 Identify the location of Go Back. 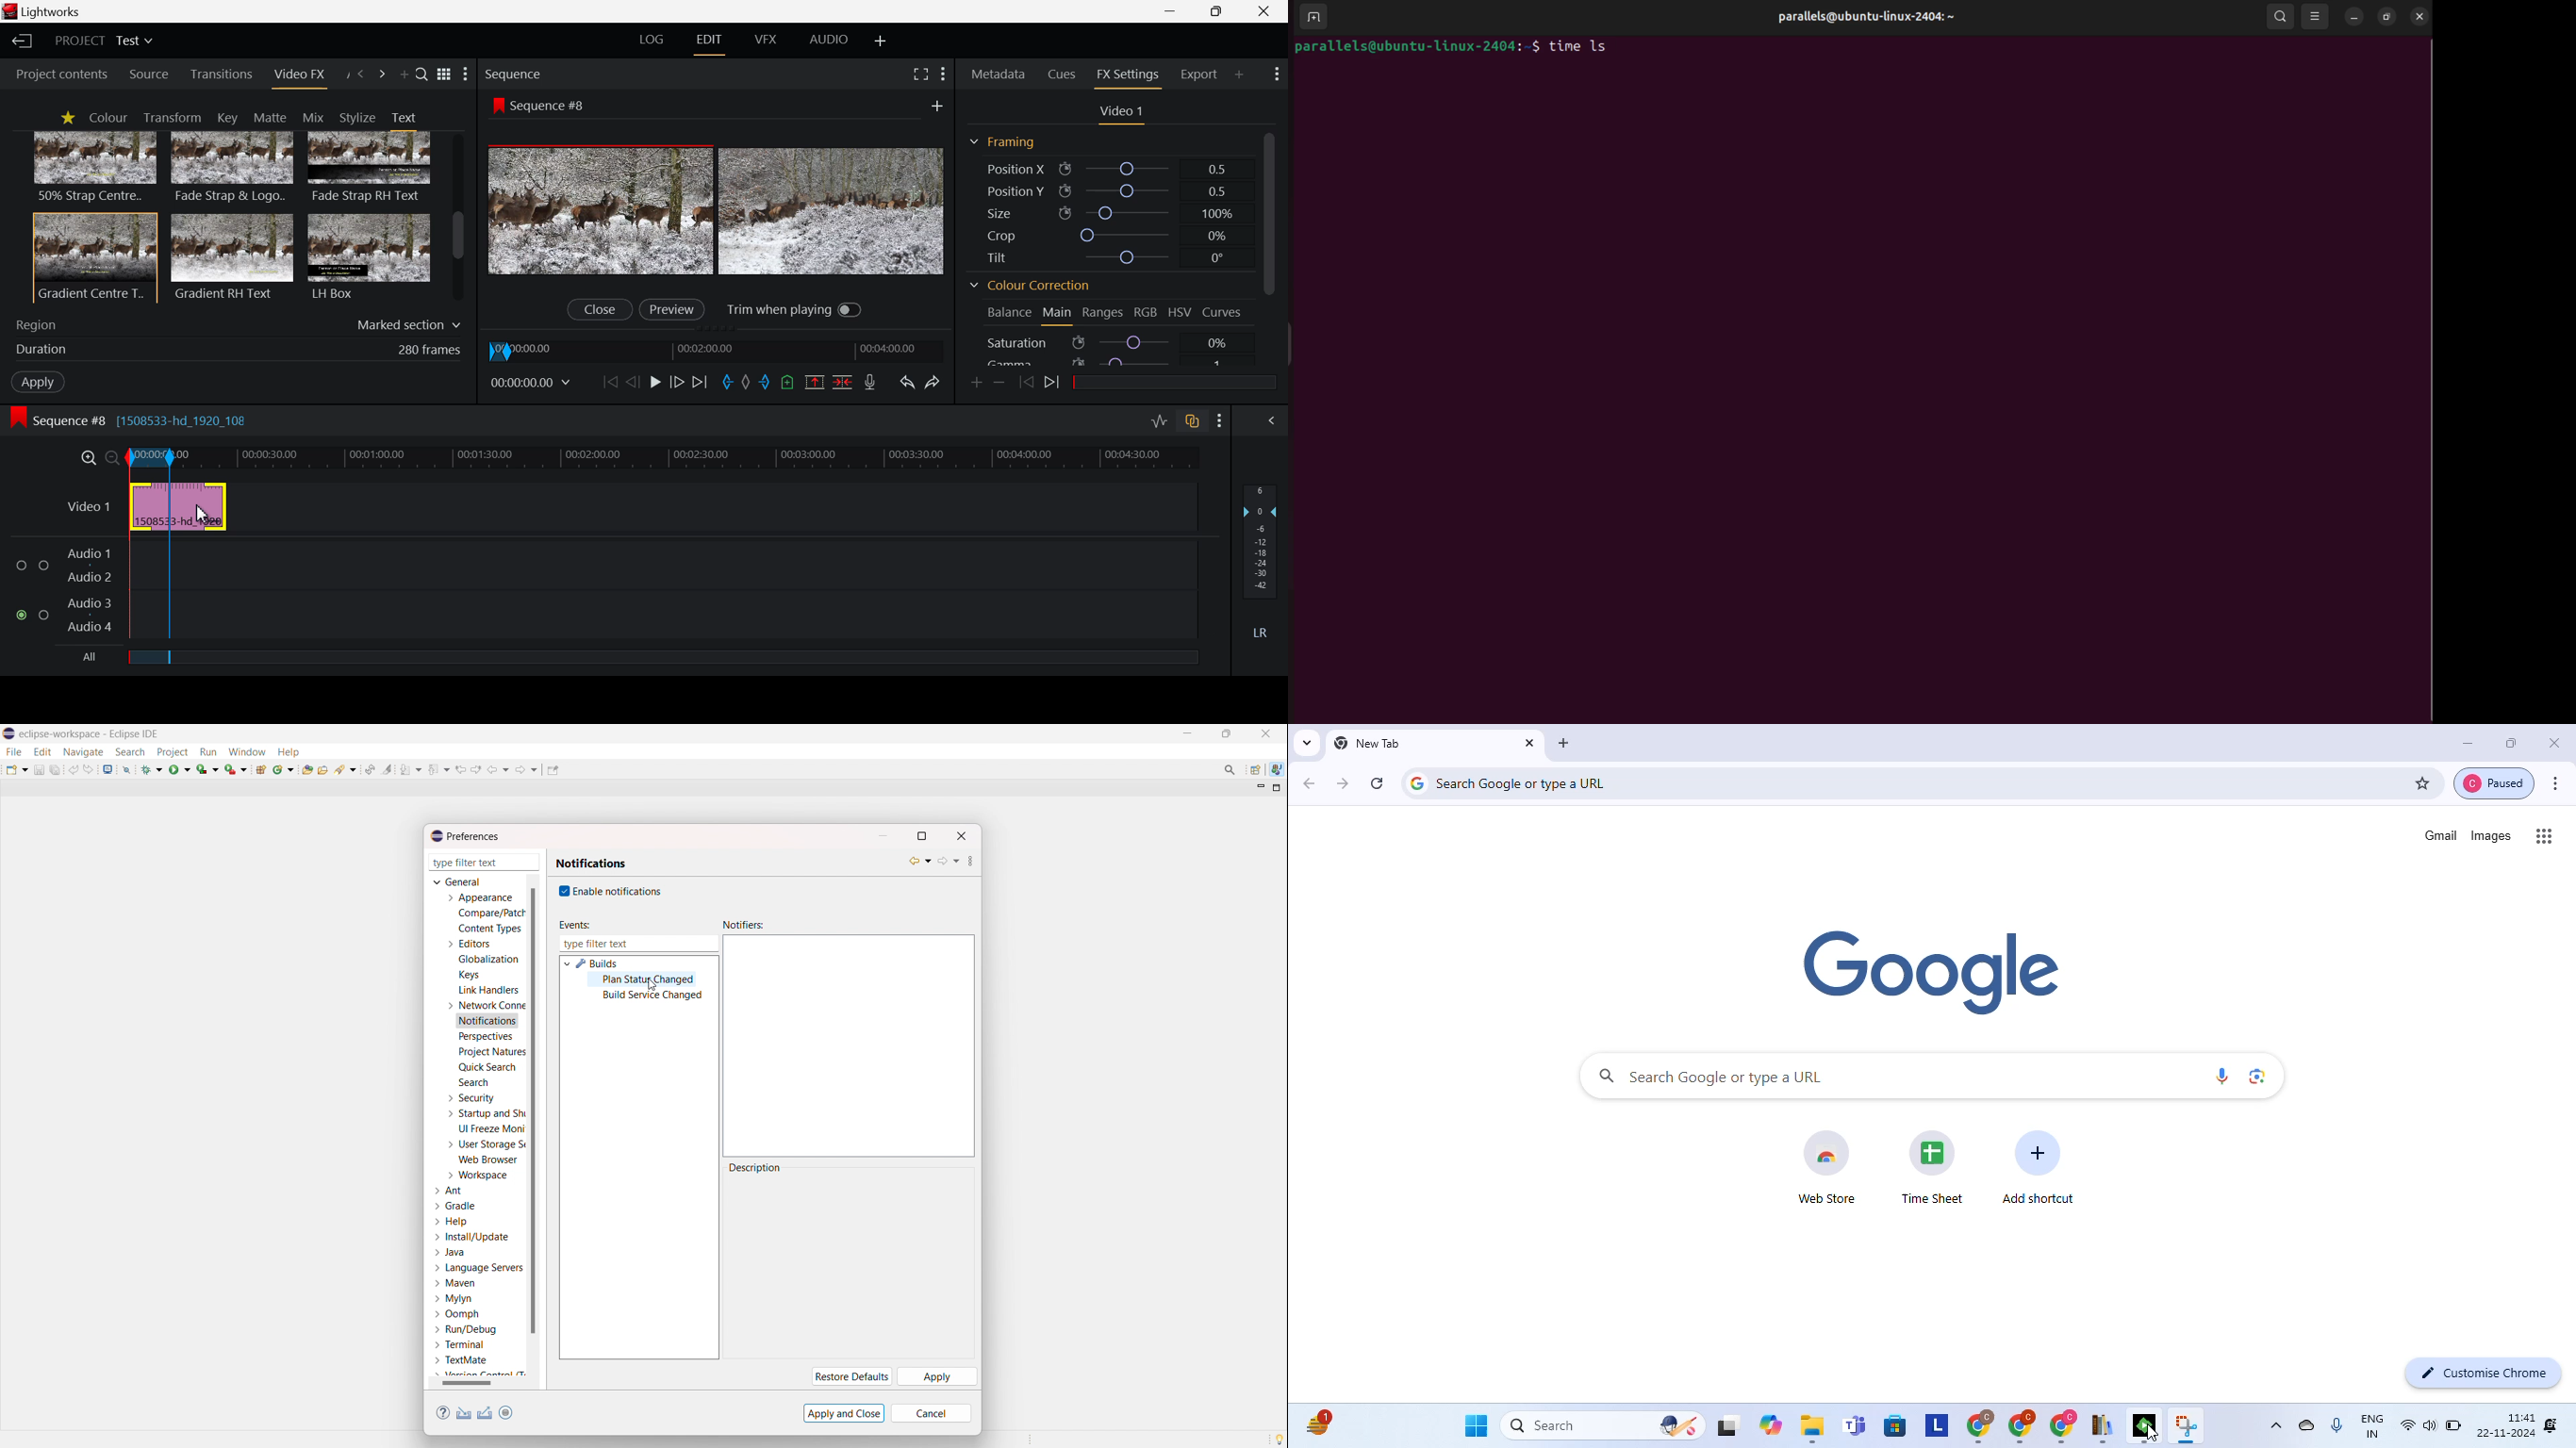
(633, 382).